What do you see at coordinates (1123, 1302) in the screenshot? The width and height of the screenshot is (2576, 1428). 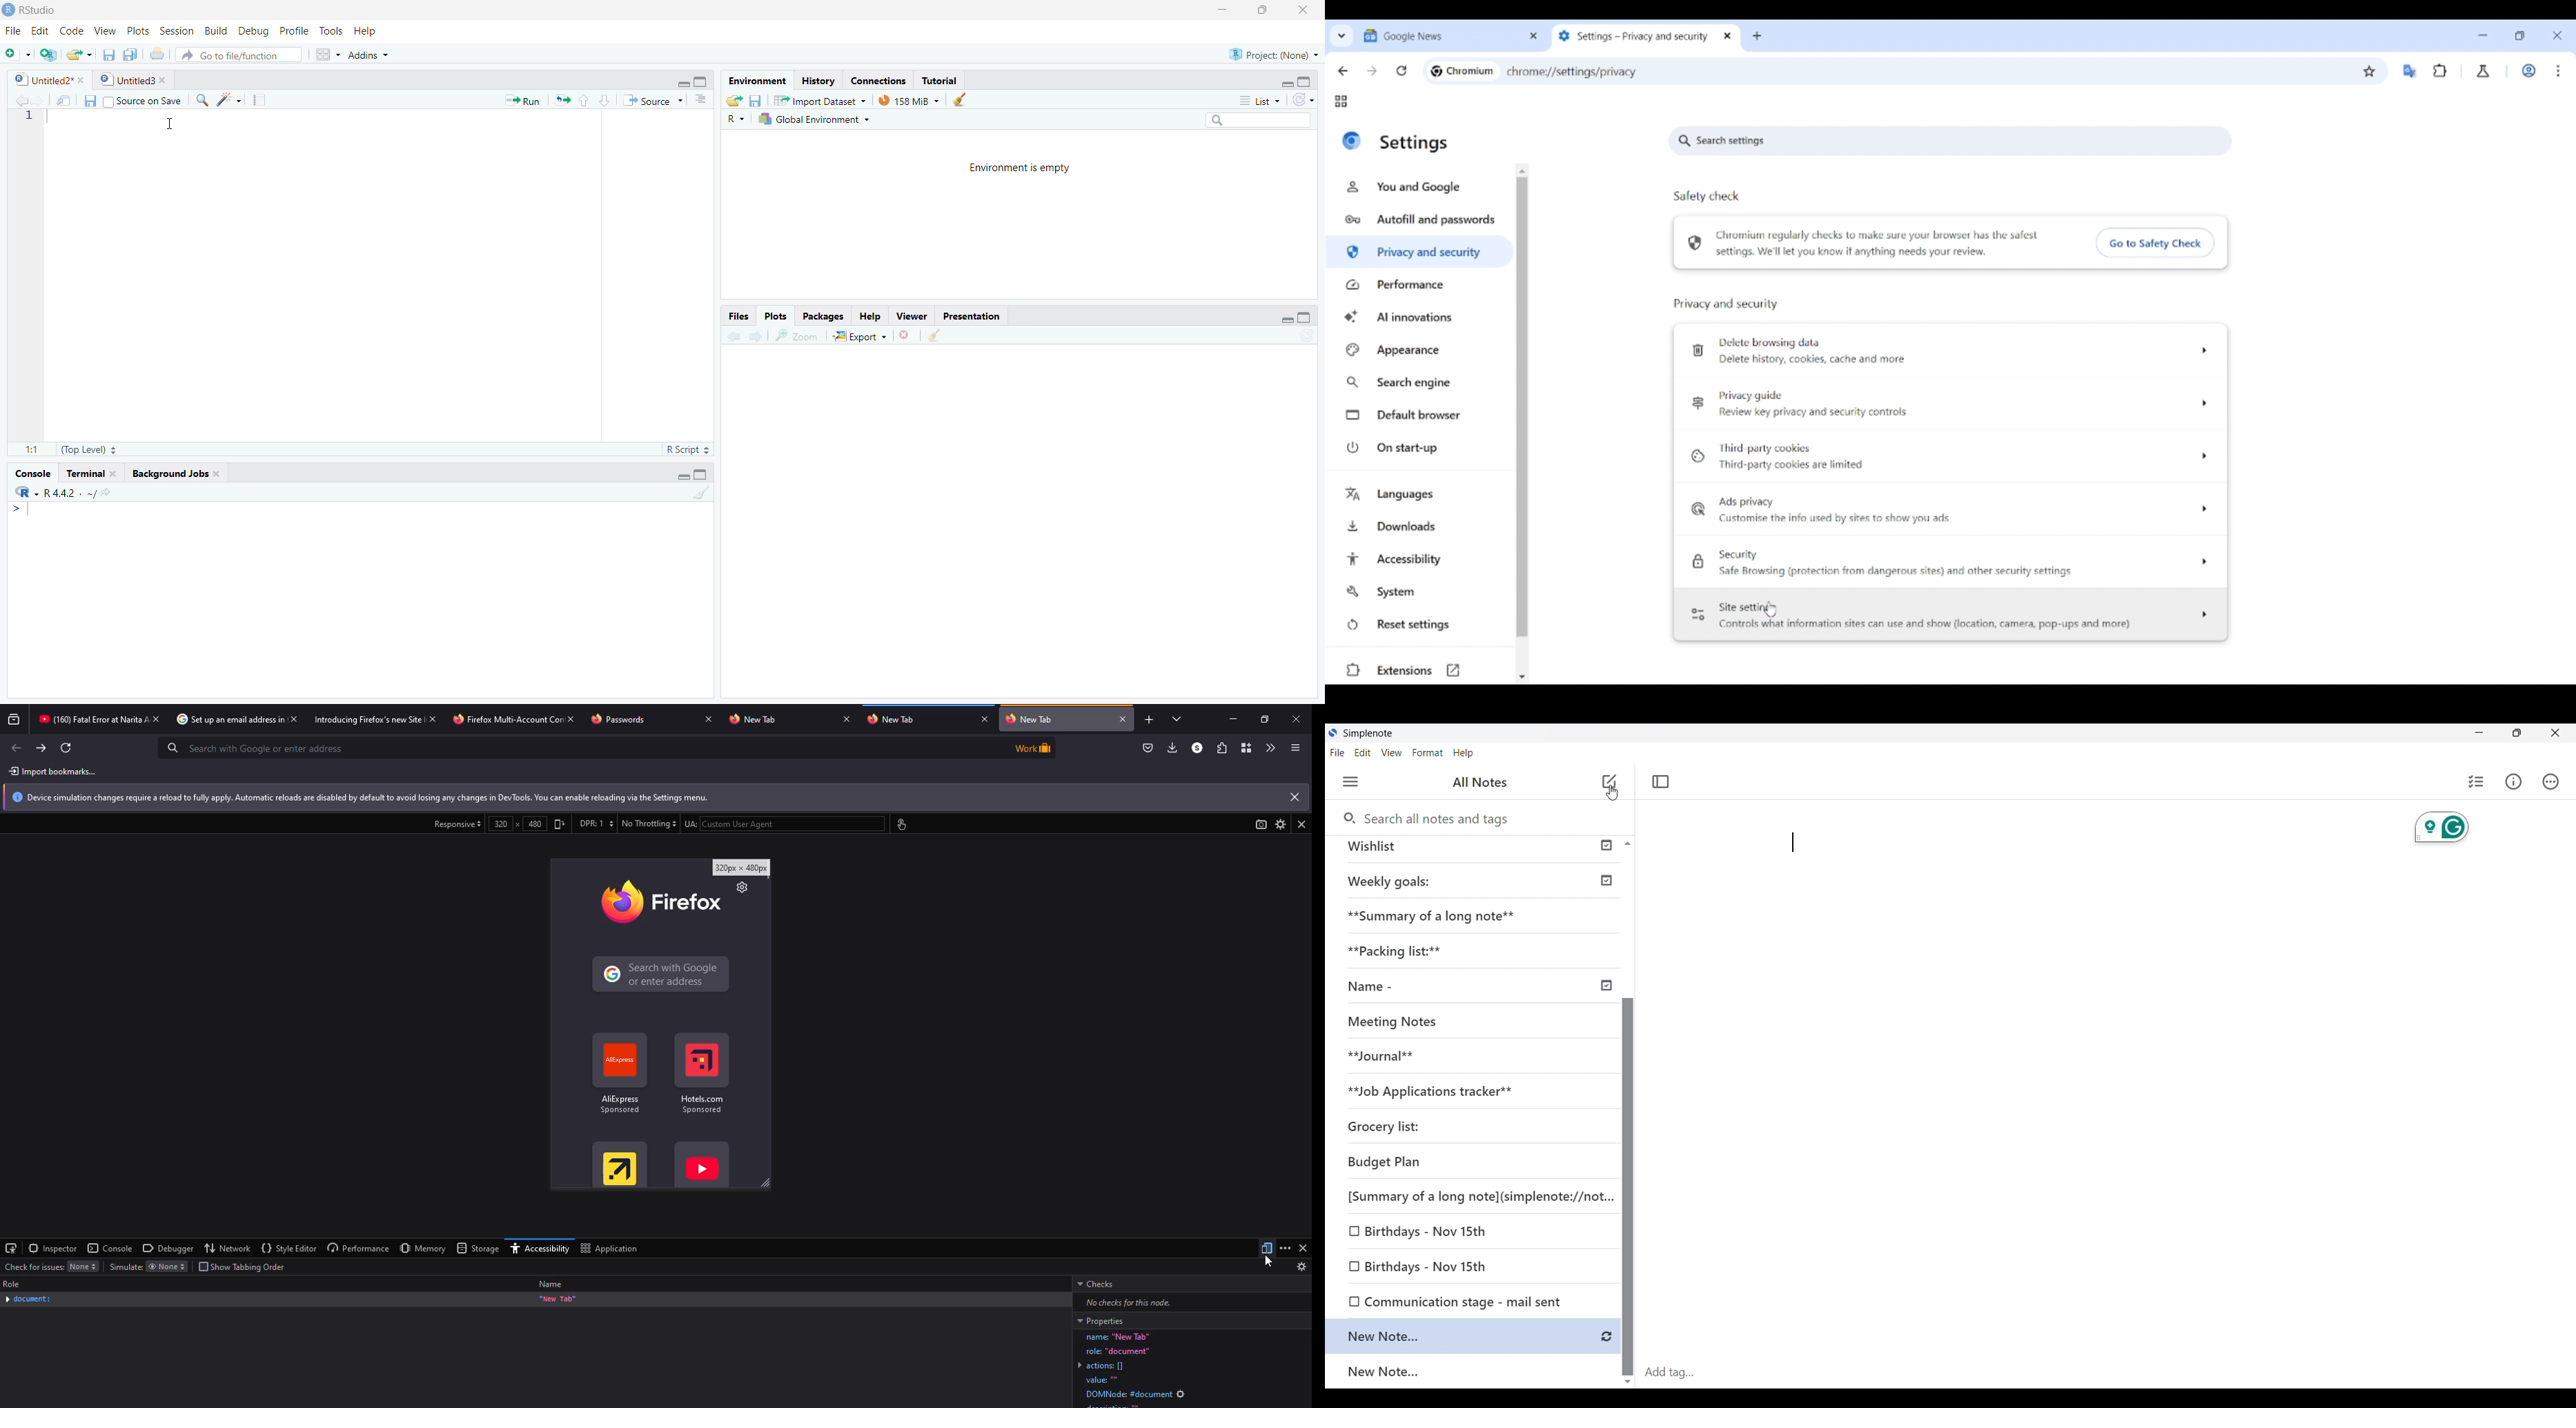 I see `no checks` at bounding box center [1123, 1302].